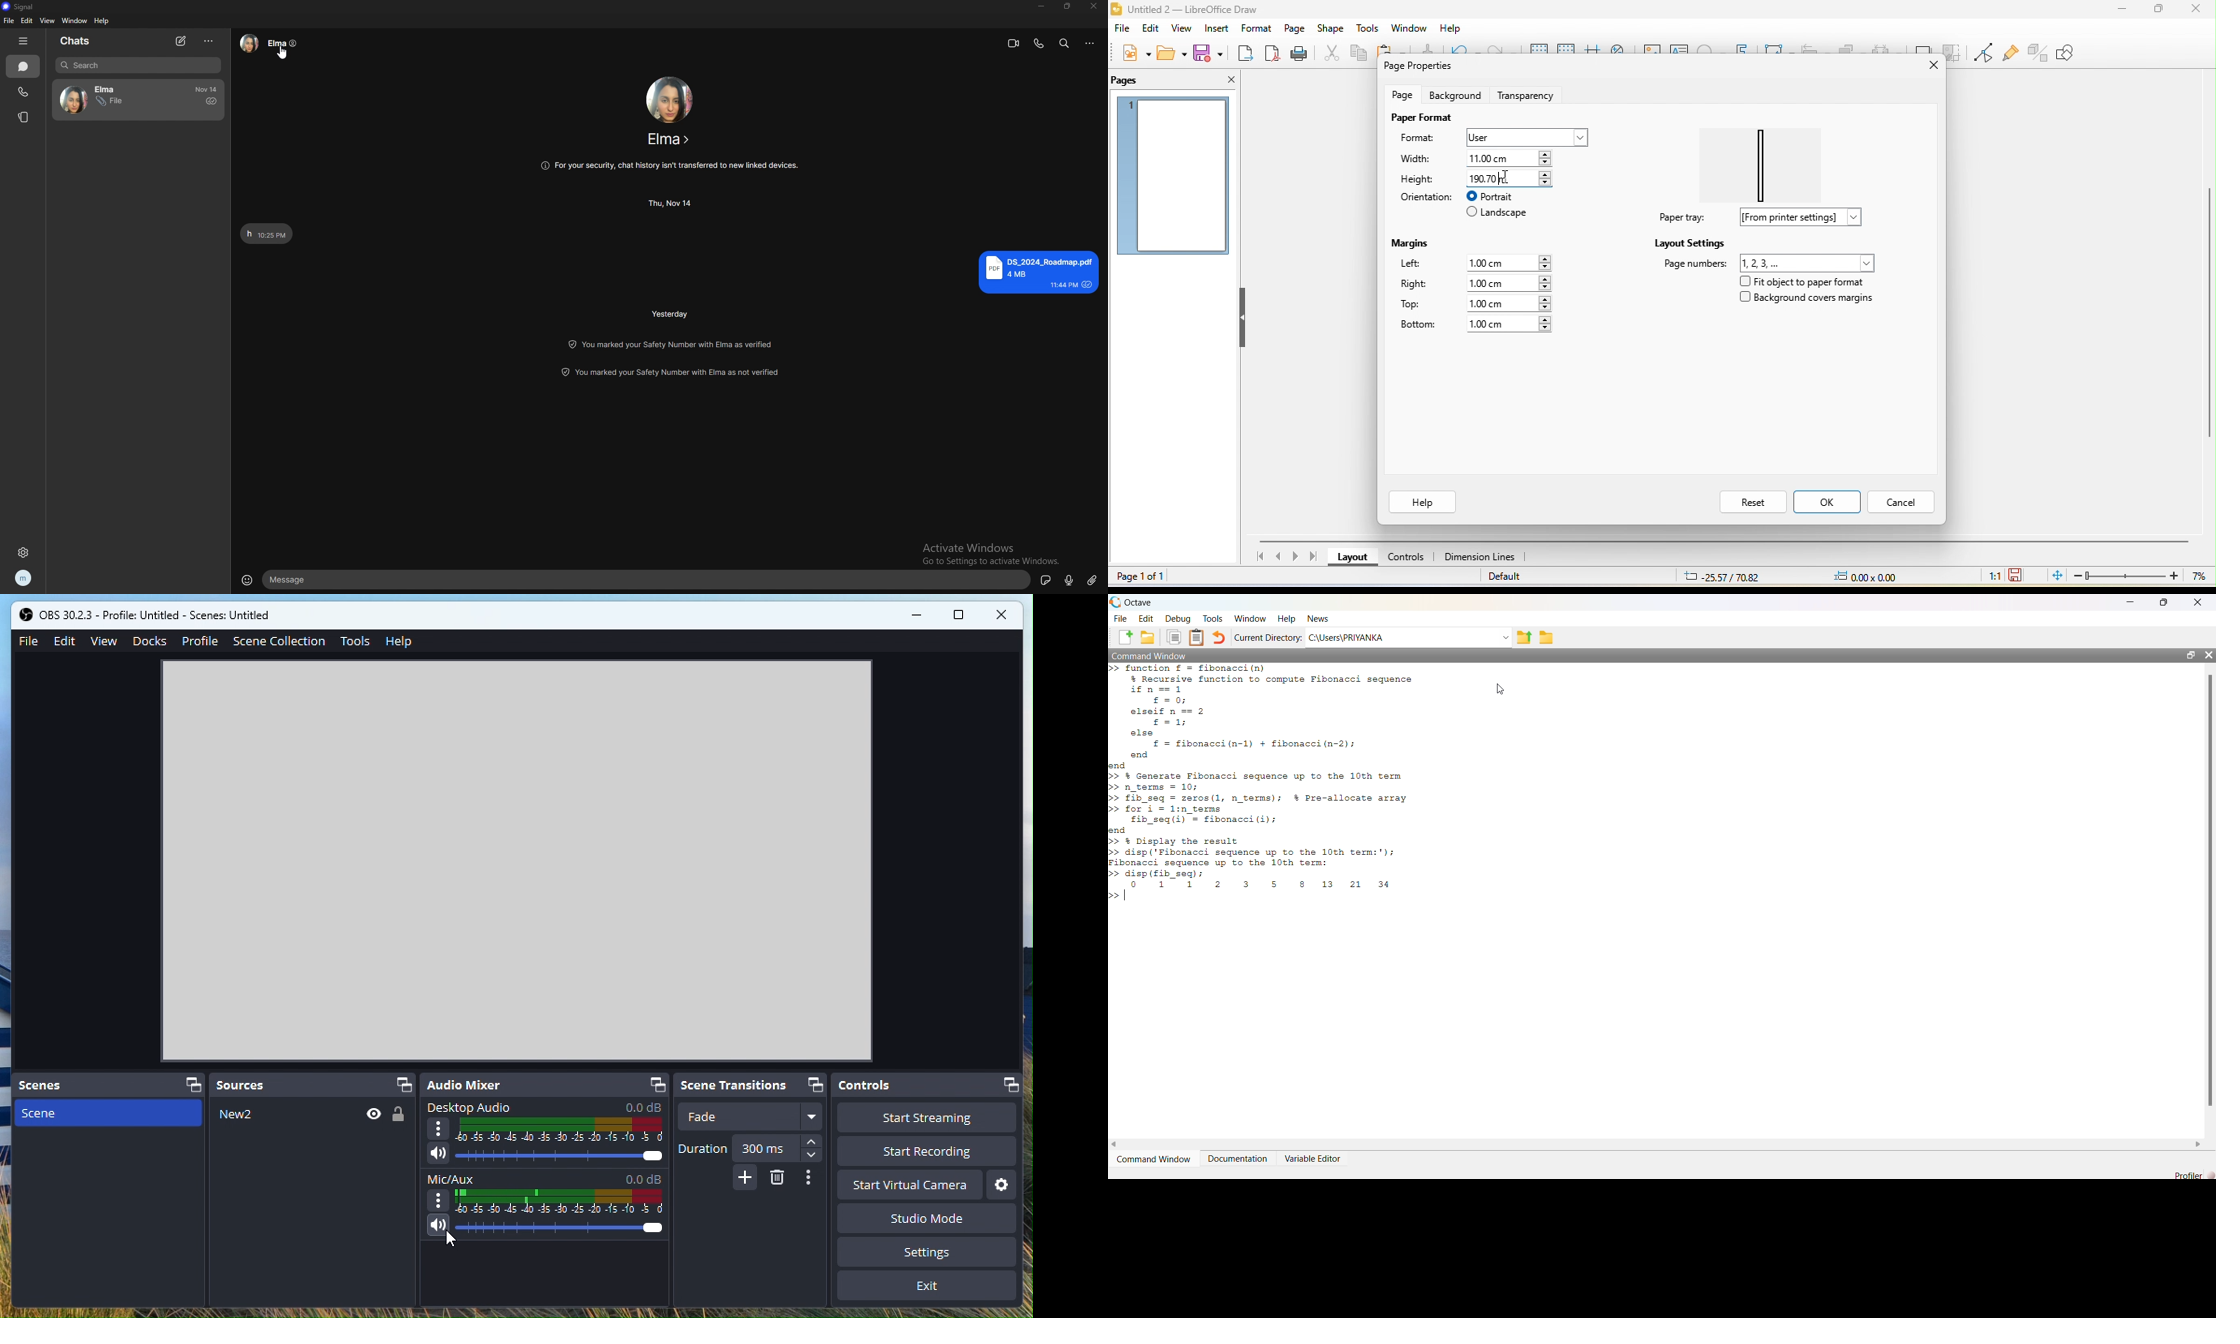  I want to click on chats, so click(80, 41).